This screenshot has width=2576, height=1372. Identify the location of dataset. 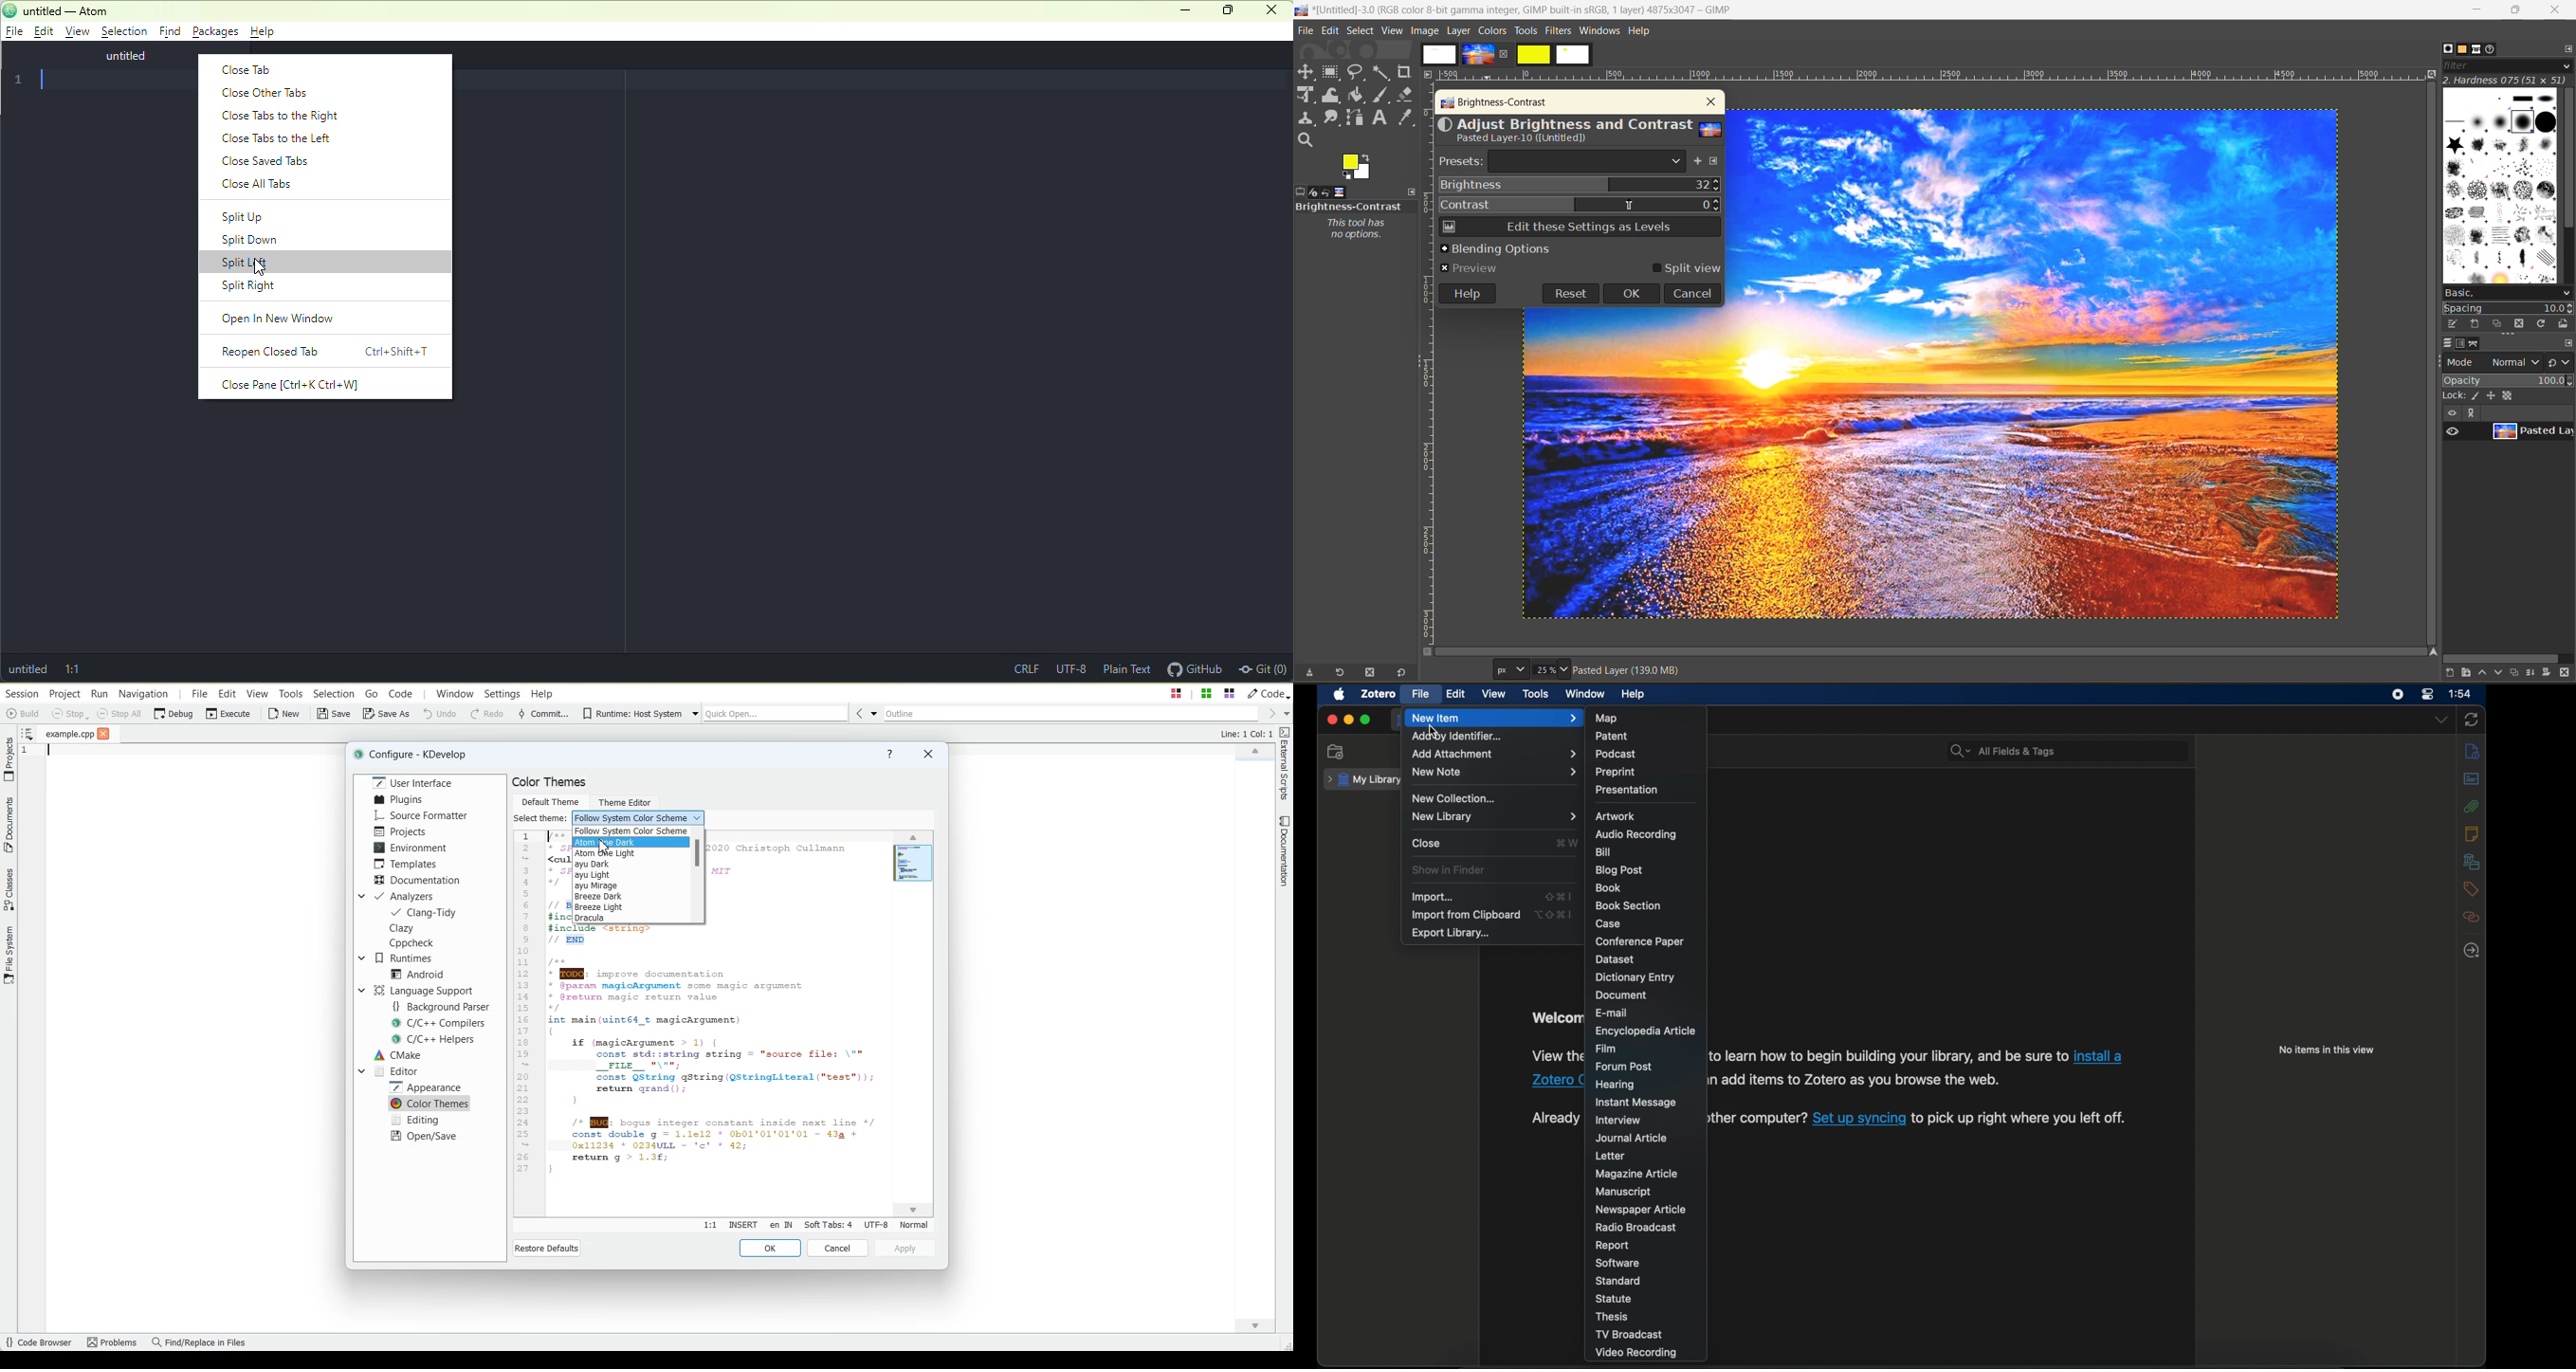
(1617, 960).